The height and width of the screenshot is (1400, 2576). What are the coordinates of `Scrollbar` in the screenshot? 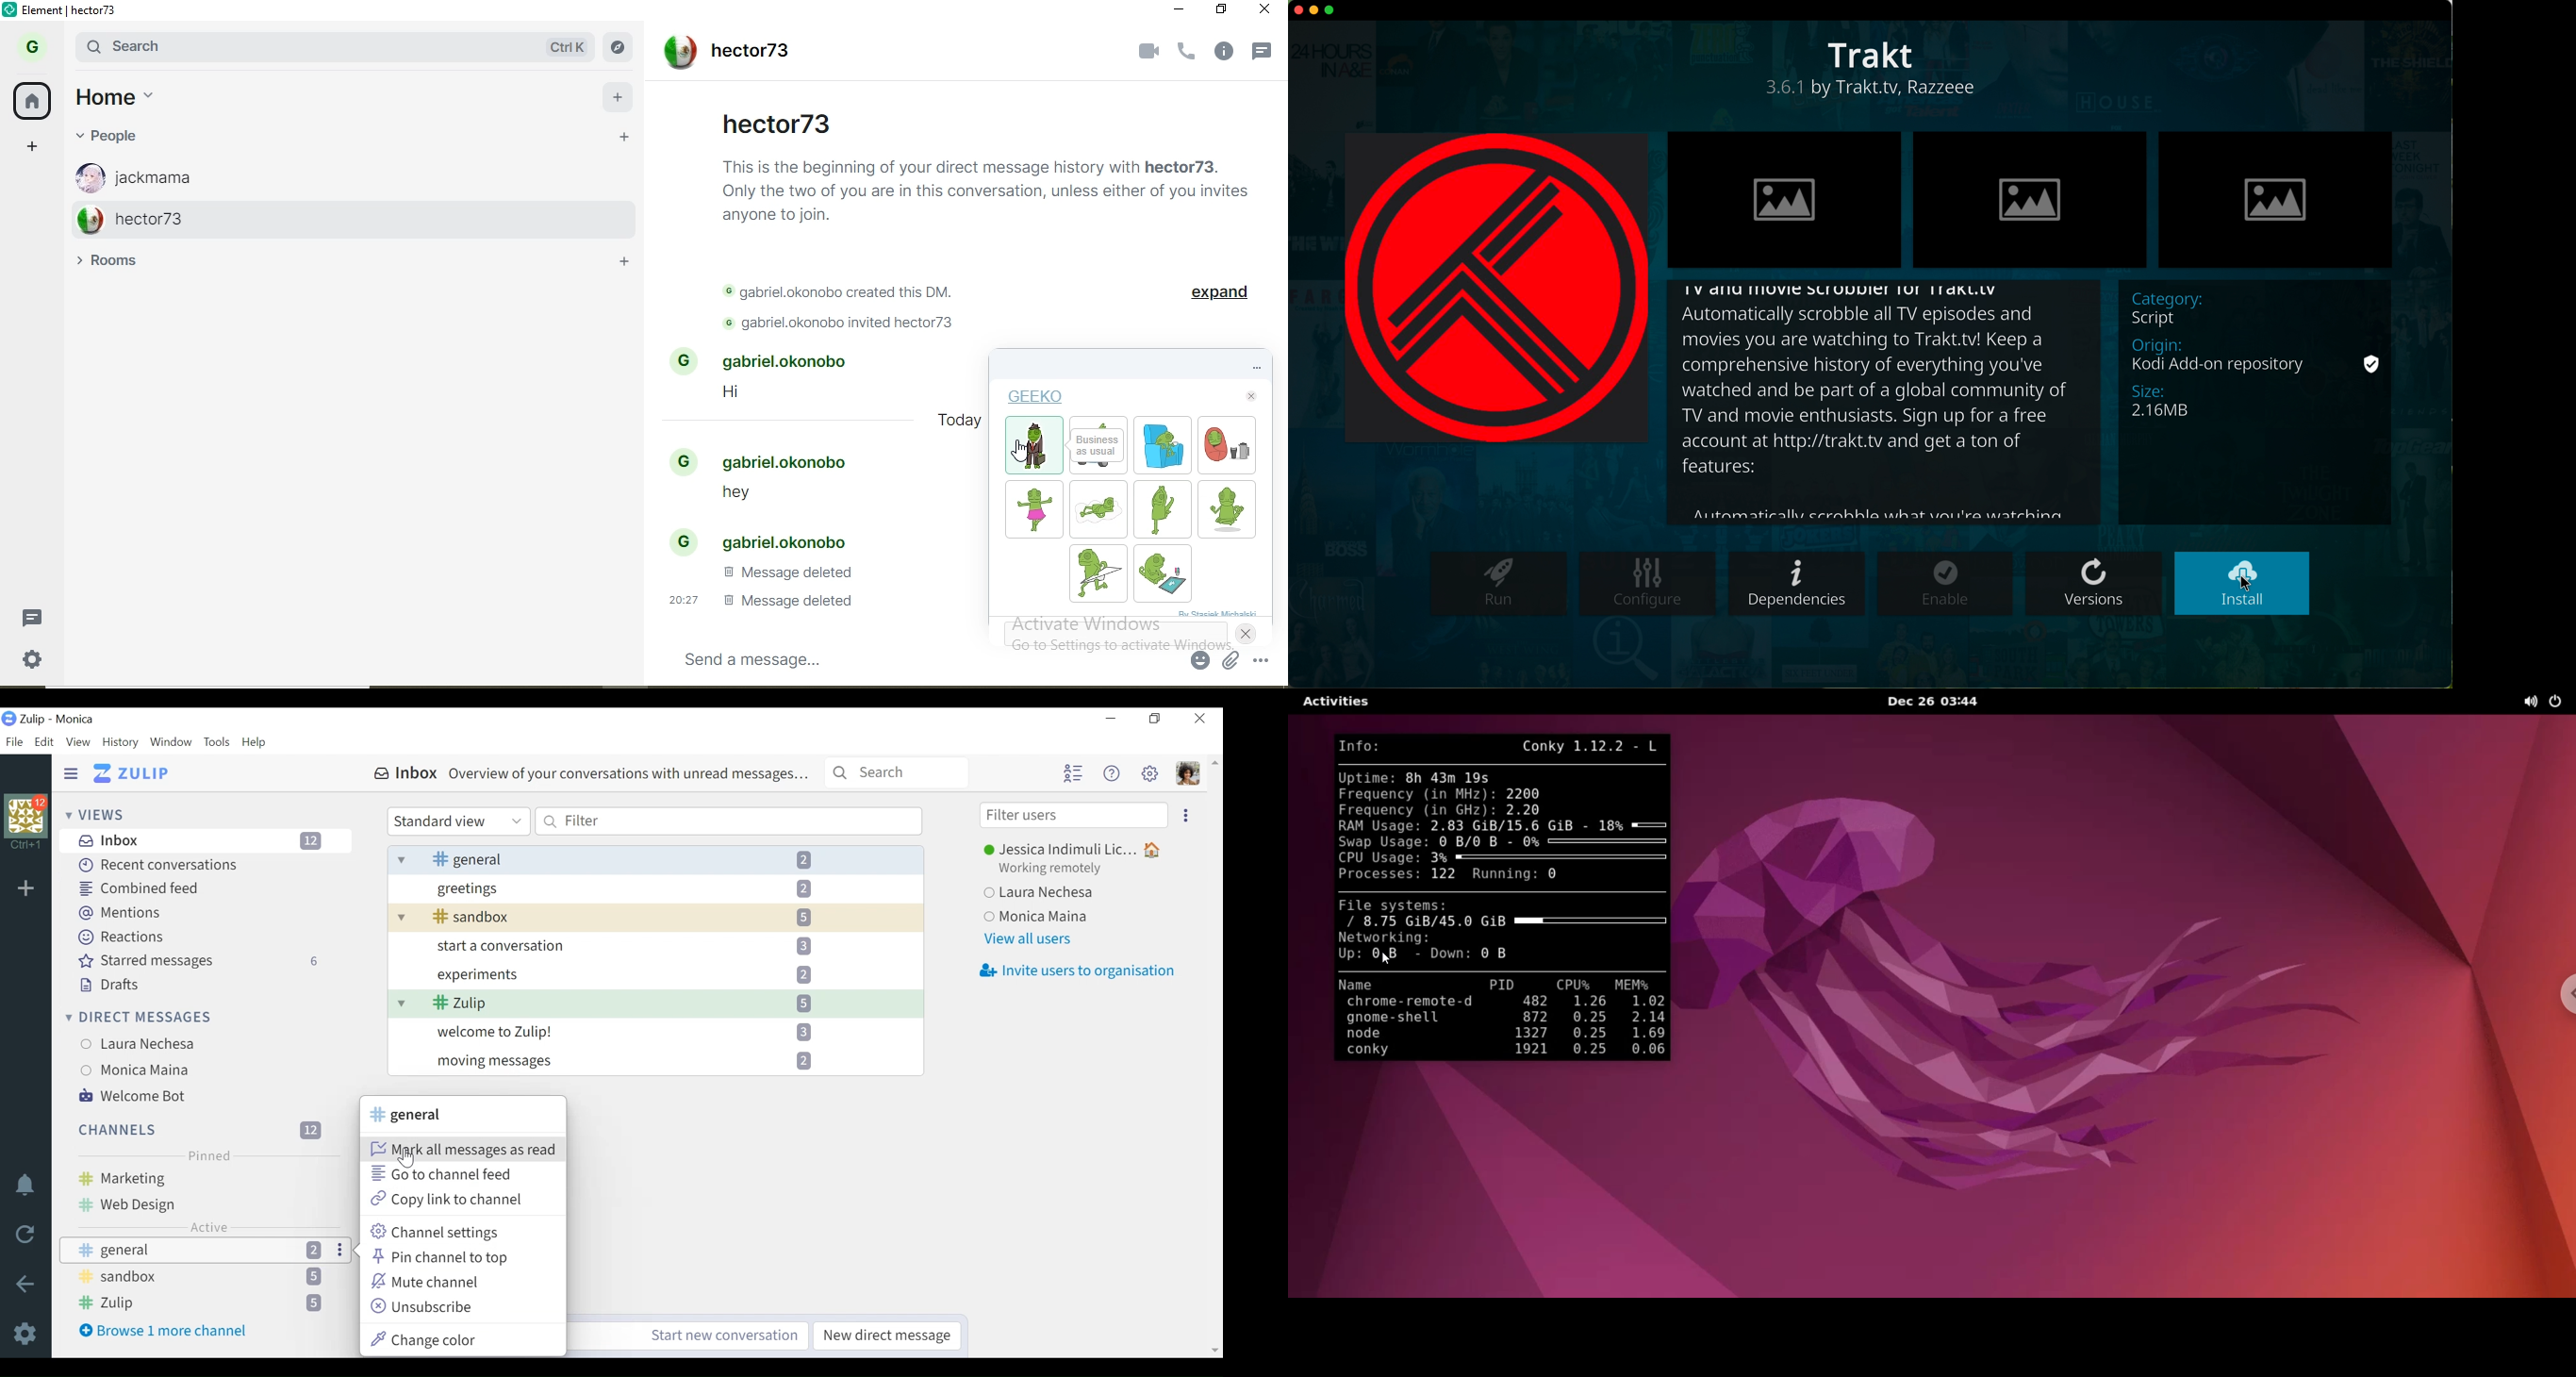 It's located at (1214, 1055).